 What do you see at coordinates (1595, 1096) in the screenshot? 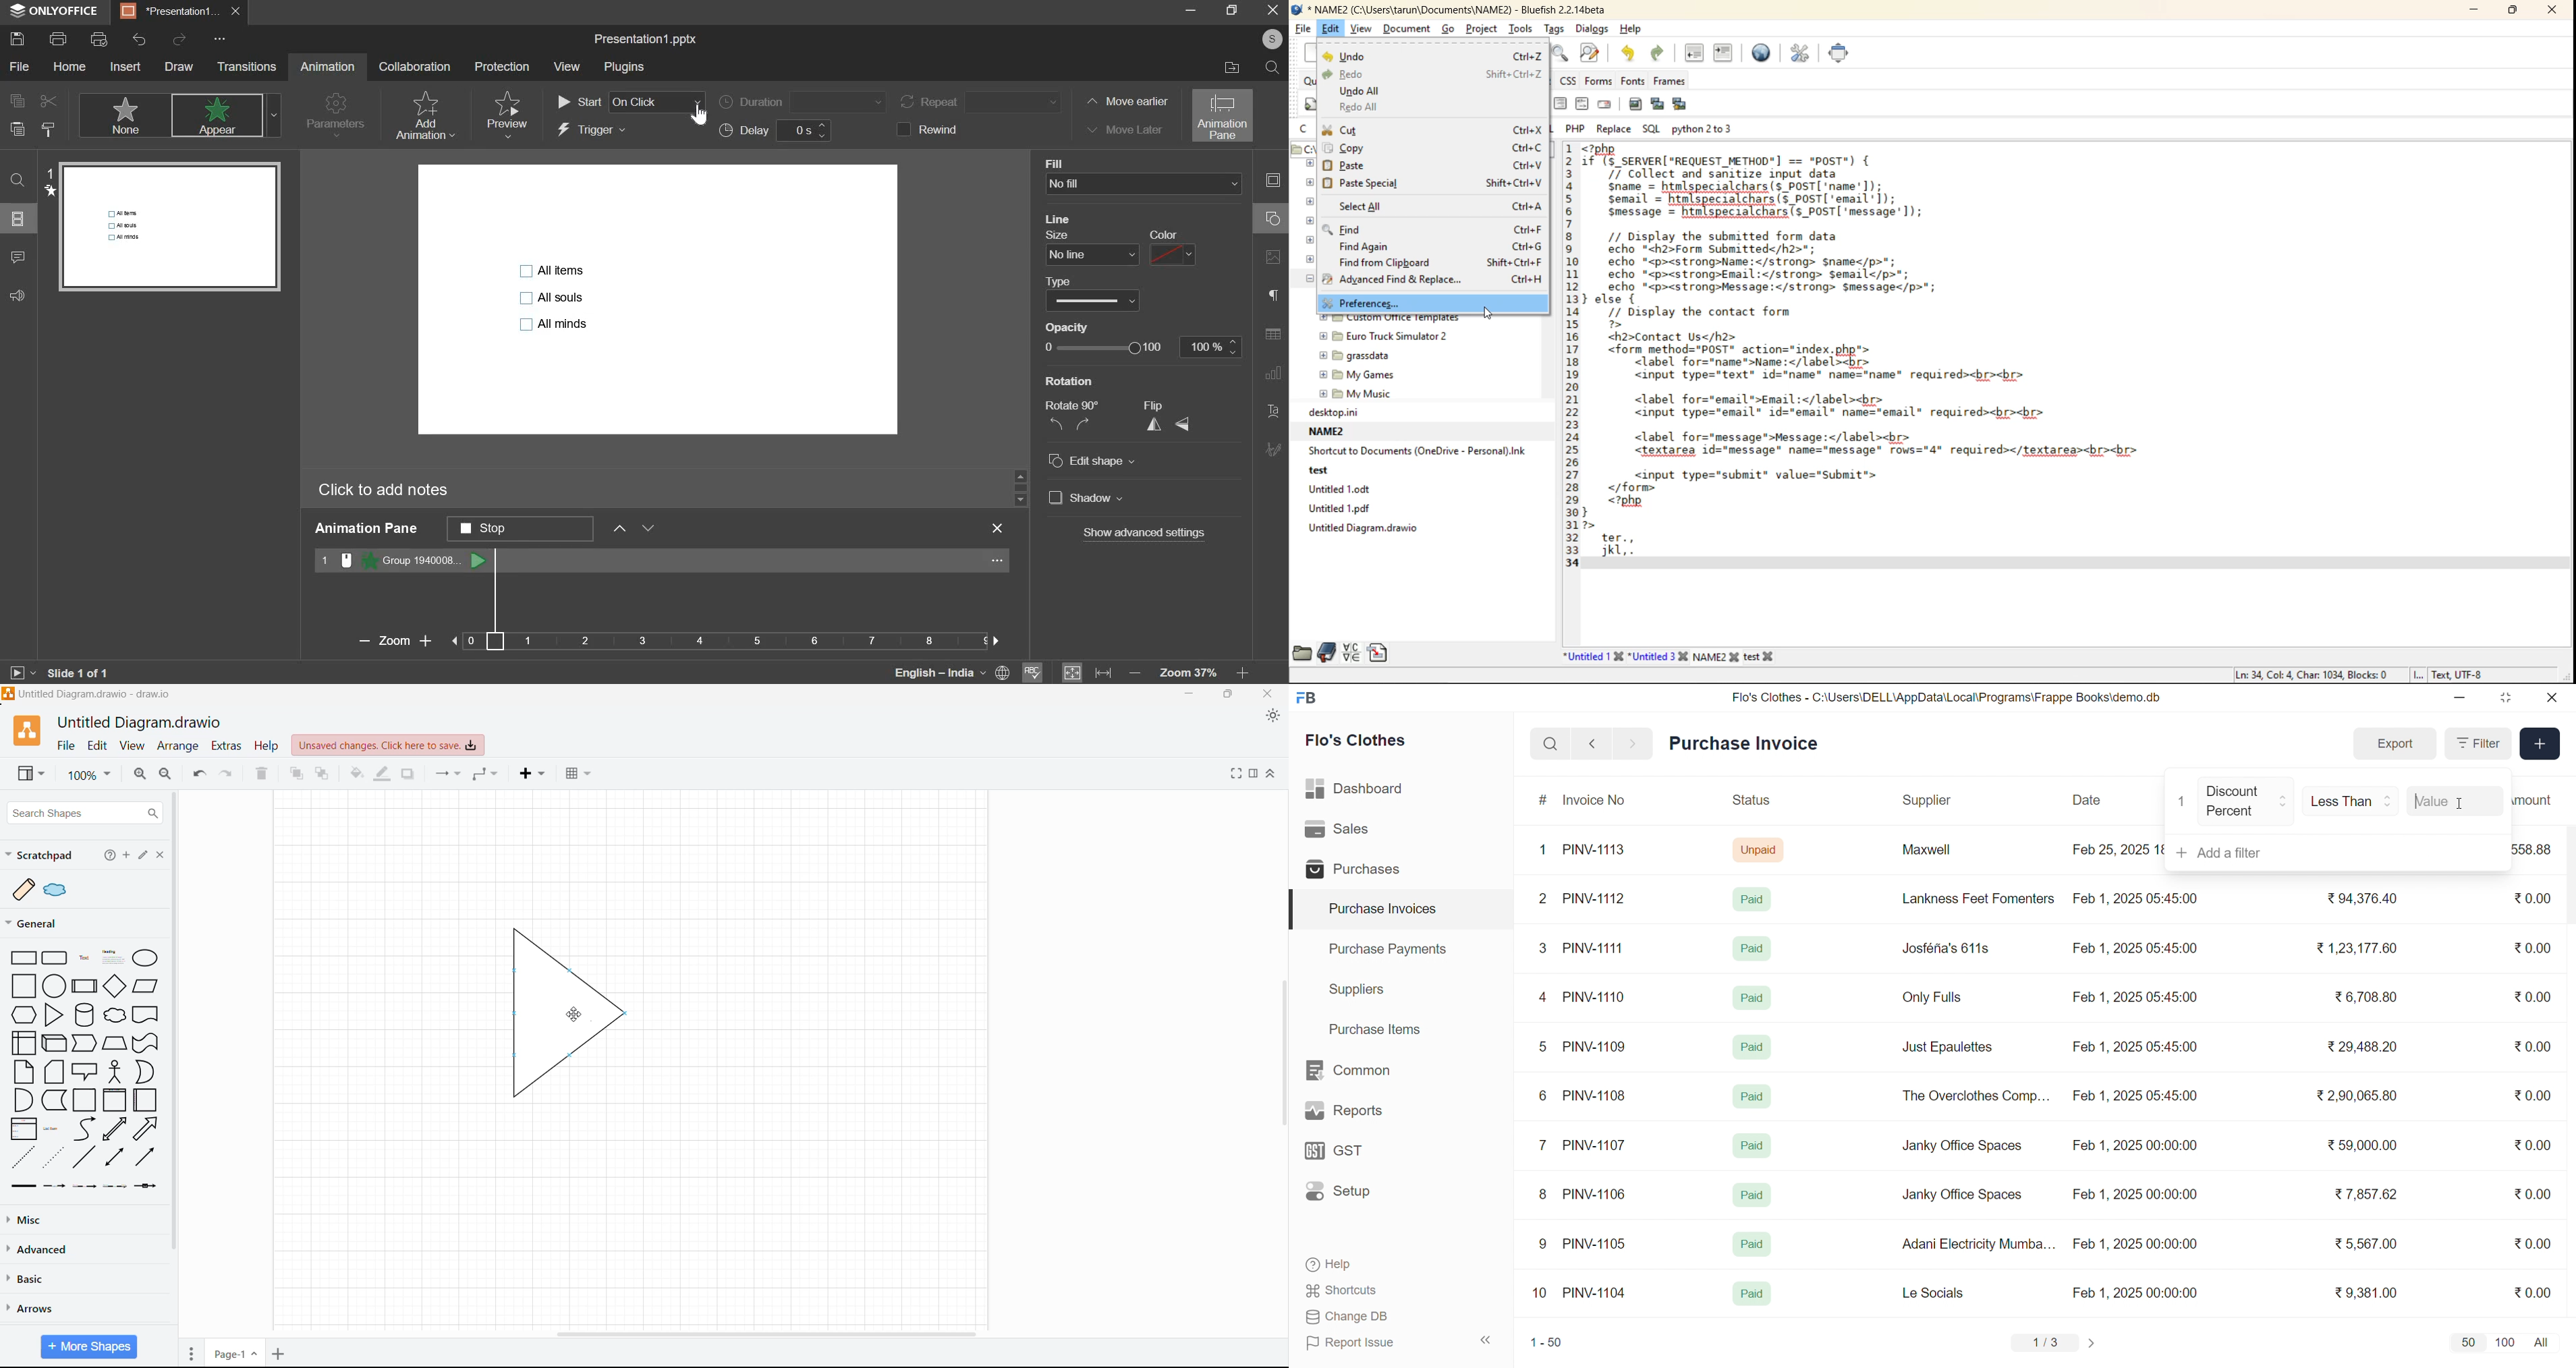
I see `PINV-1108` at bounding box center [1595, 1096].